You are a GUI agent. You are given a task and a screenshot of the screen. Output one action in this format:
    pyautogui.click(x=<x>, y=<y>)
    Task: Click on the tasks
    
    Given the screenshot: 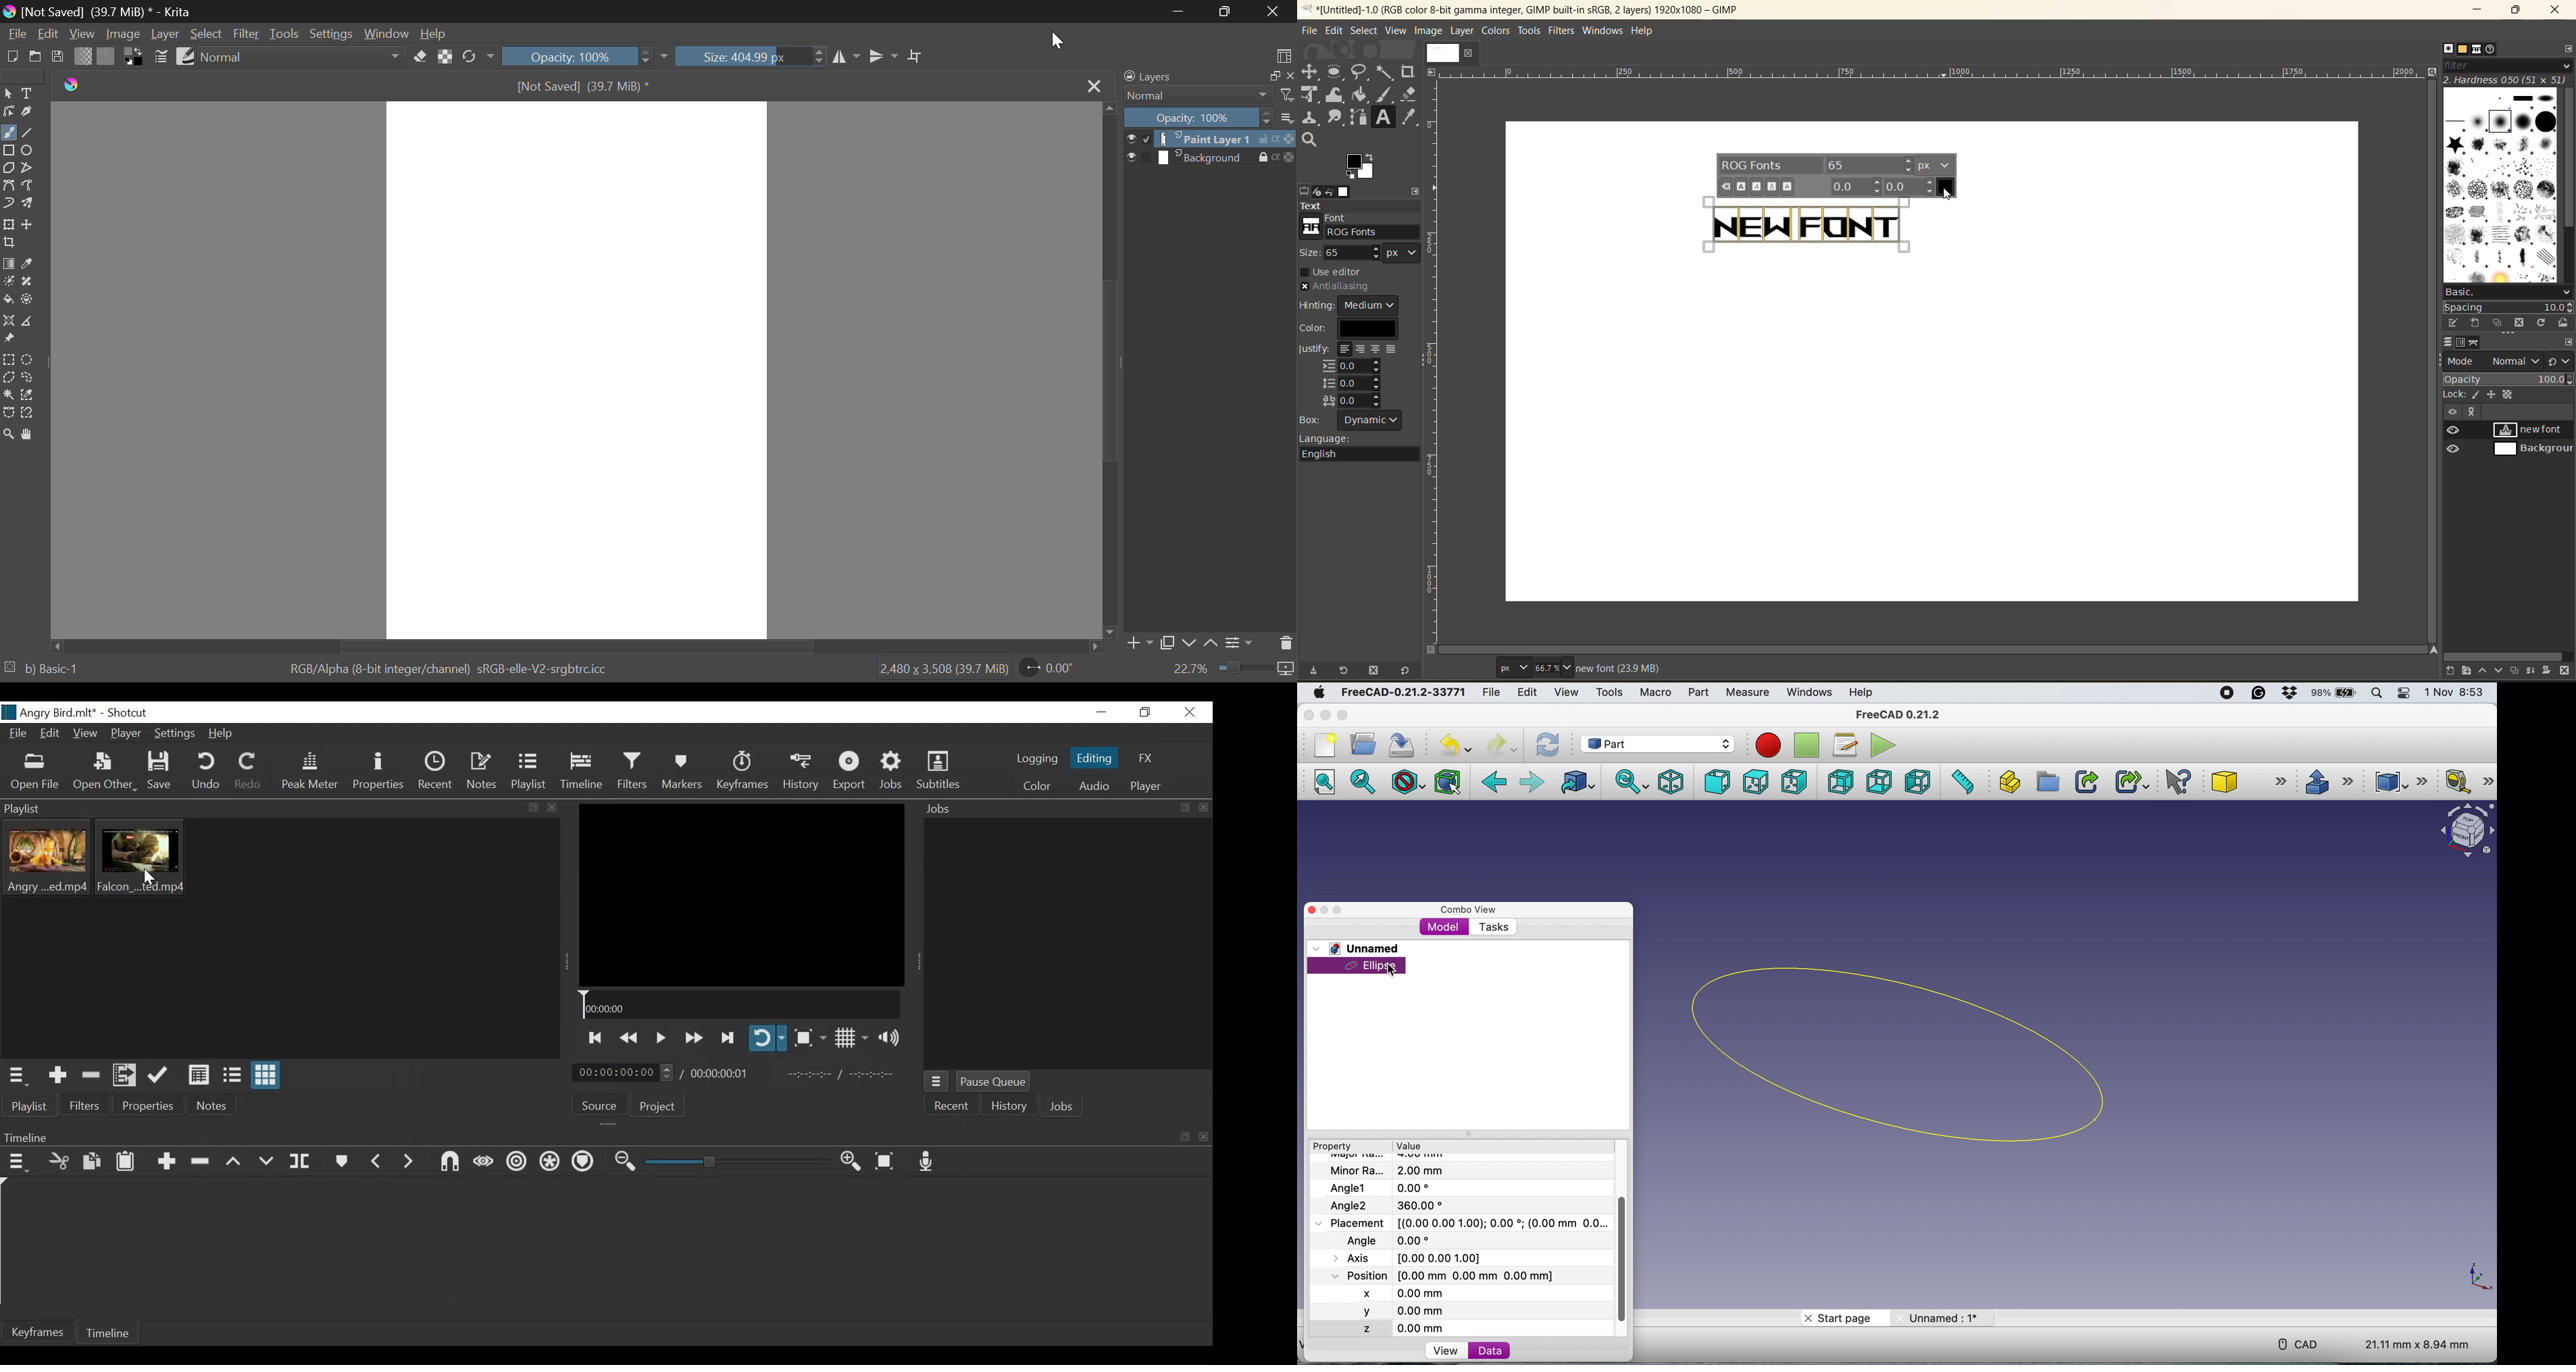 What is the action you would take?
    pyautogui.click(x=1493, y=927)
    